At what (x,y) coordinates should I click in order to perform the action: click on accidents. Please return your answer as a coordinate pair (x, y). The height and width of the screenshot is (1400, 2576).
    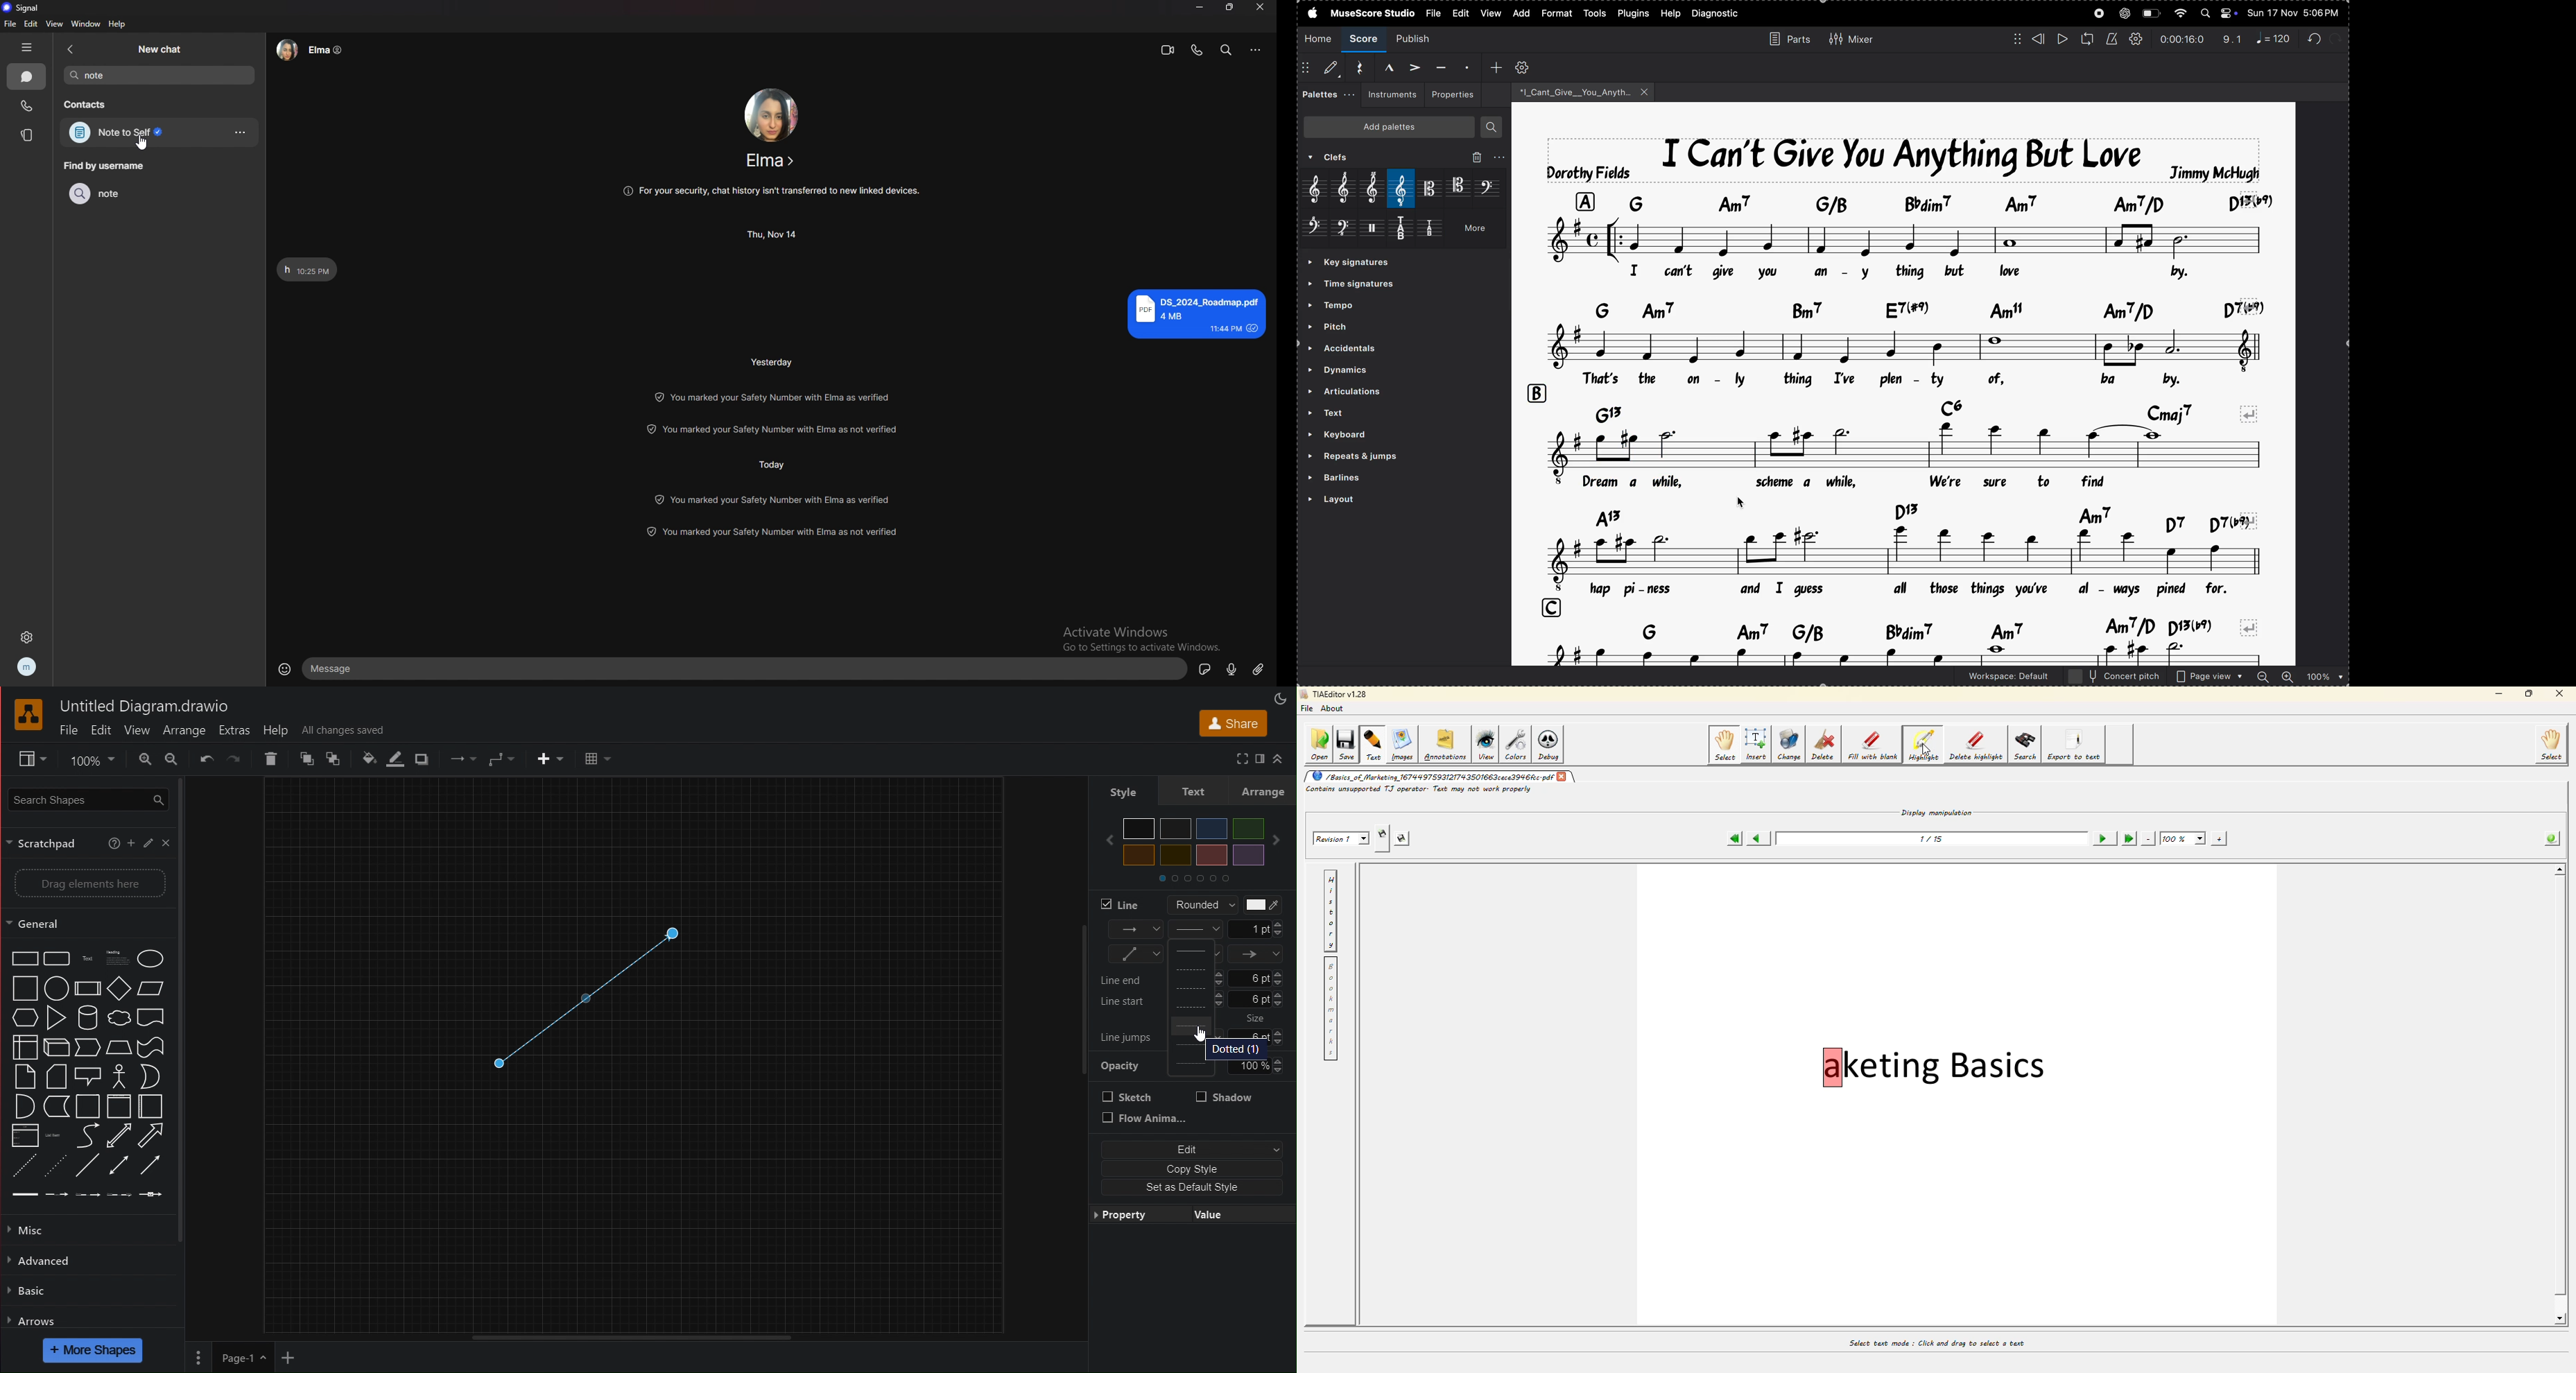
    Looking at the image, I should click on (1362, 347).